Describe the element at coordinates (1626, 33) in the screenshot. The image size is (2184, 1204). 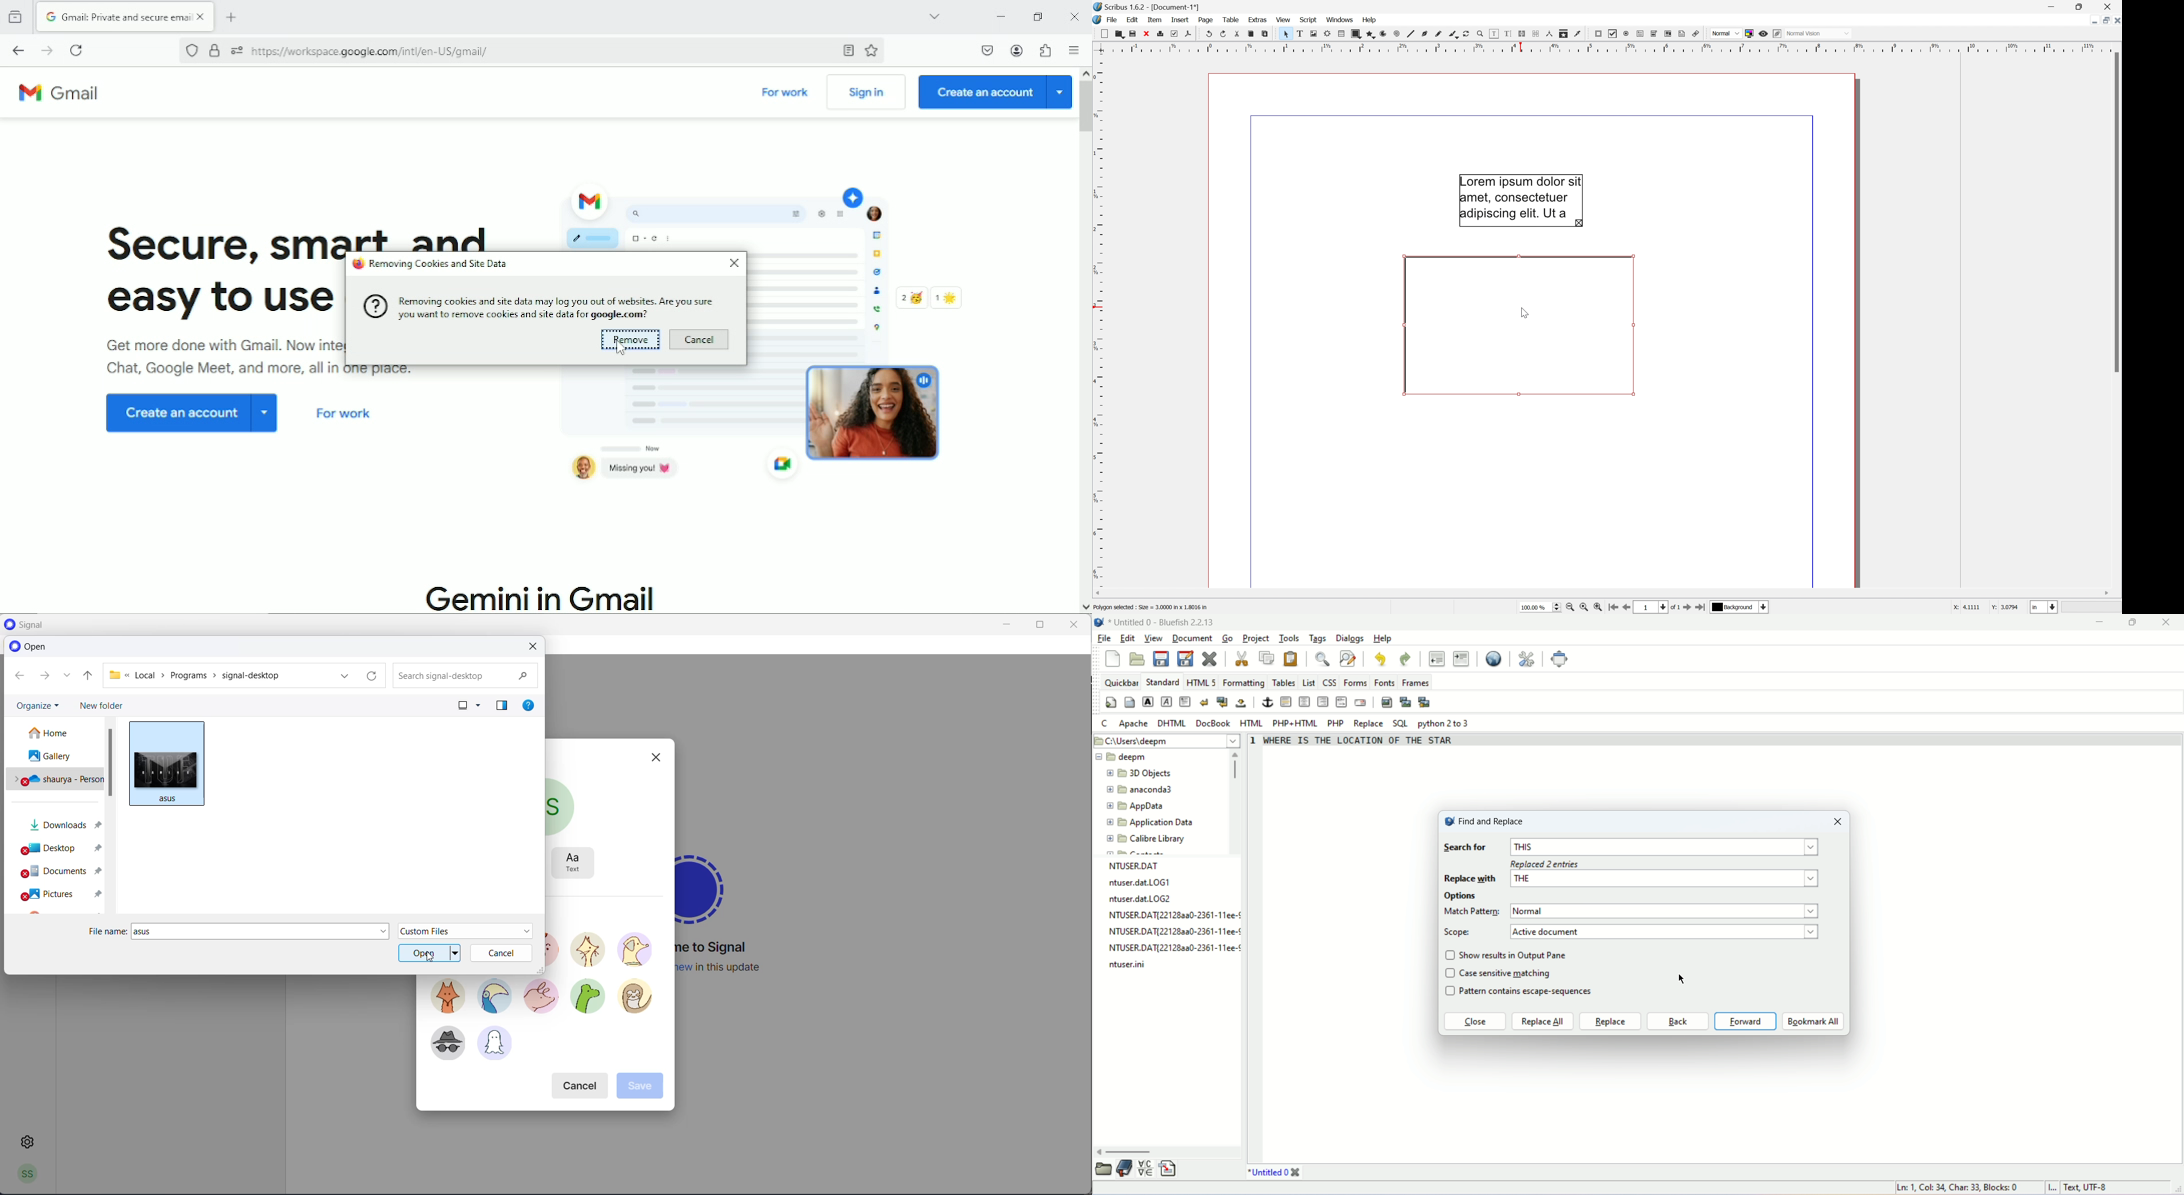
I see `PDF radio button` at that location.